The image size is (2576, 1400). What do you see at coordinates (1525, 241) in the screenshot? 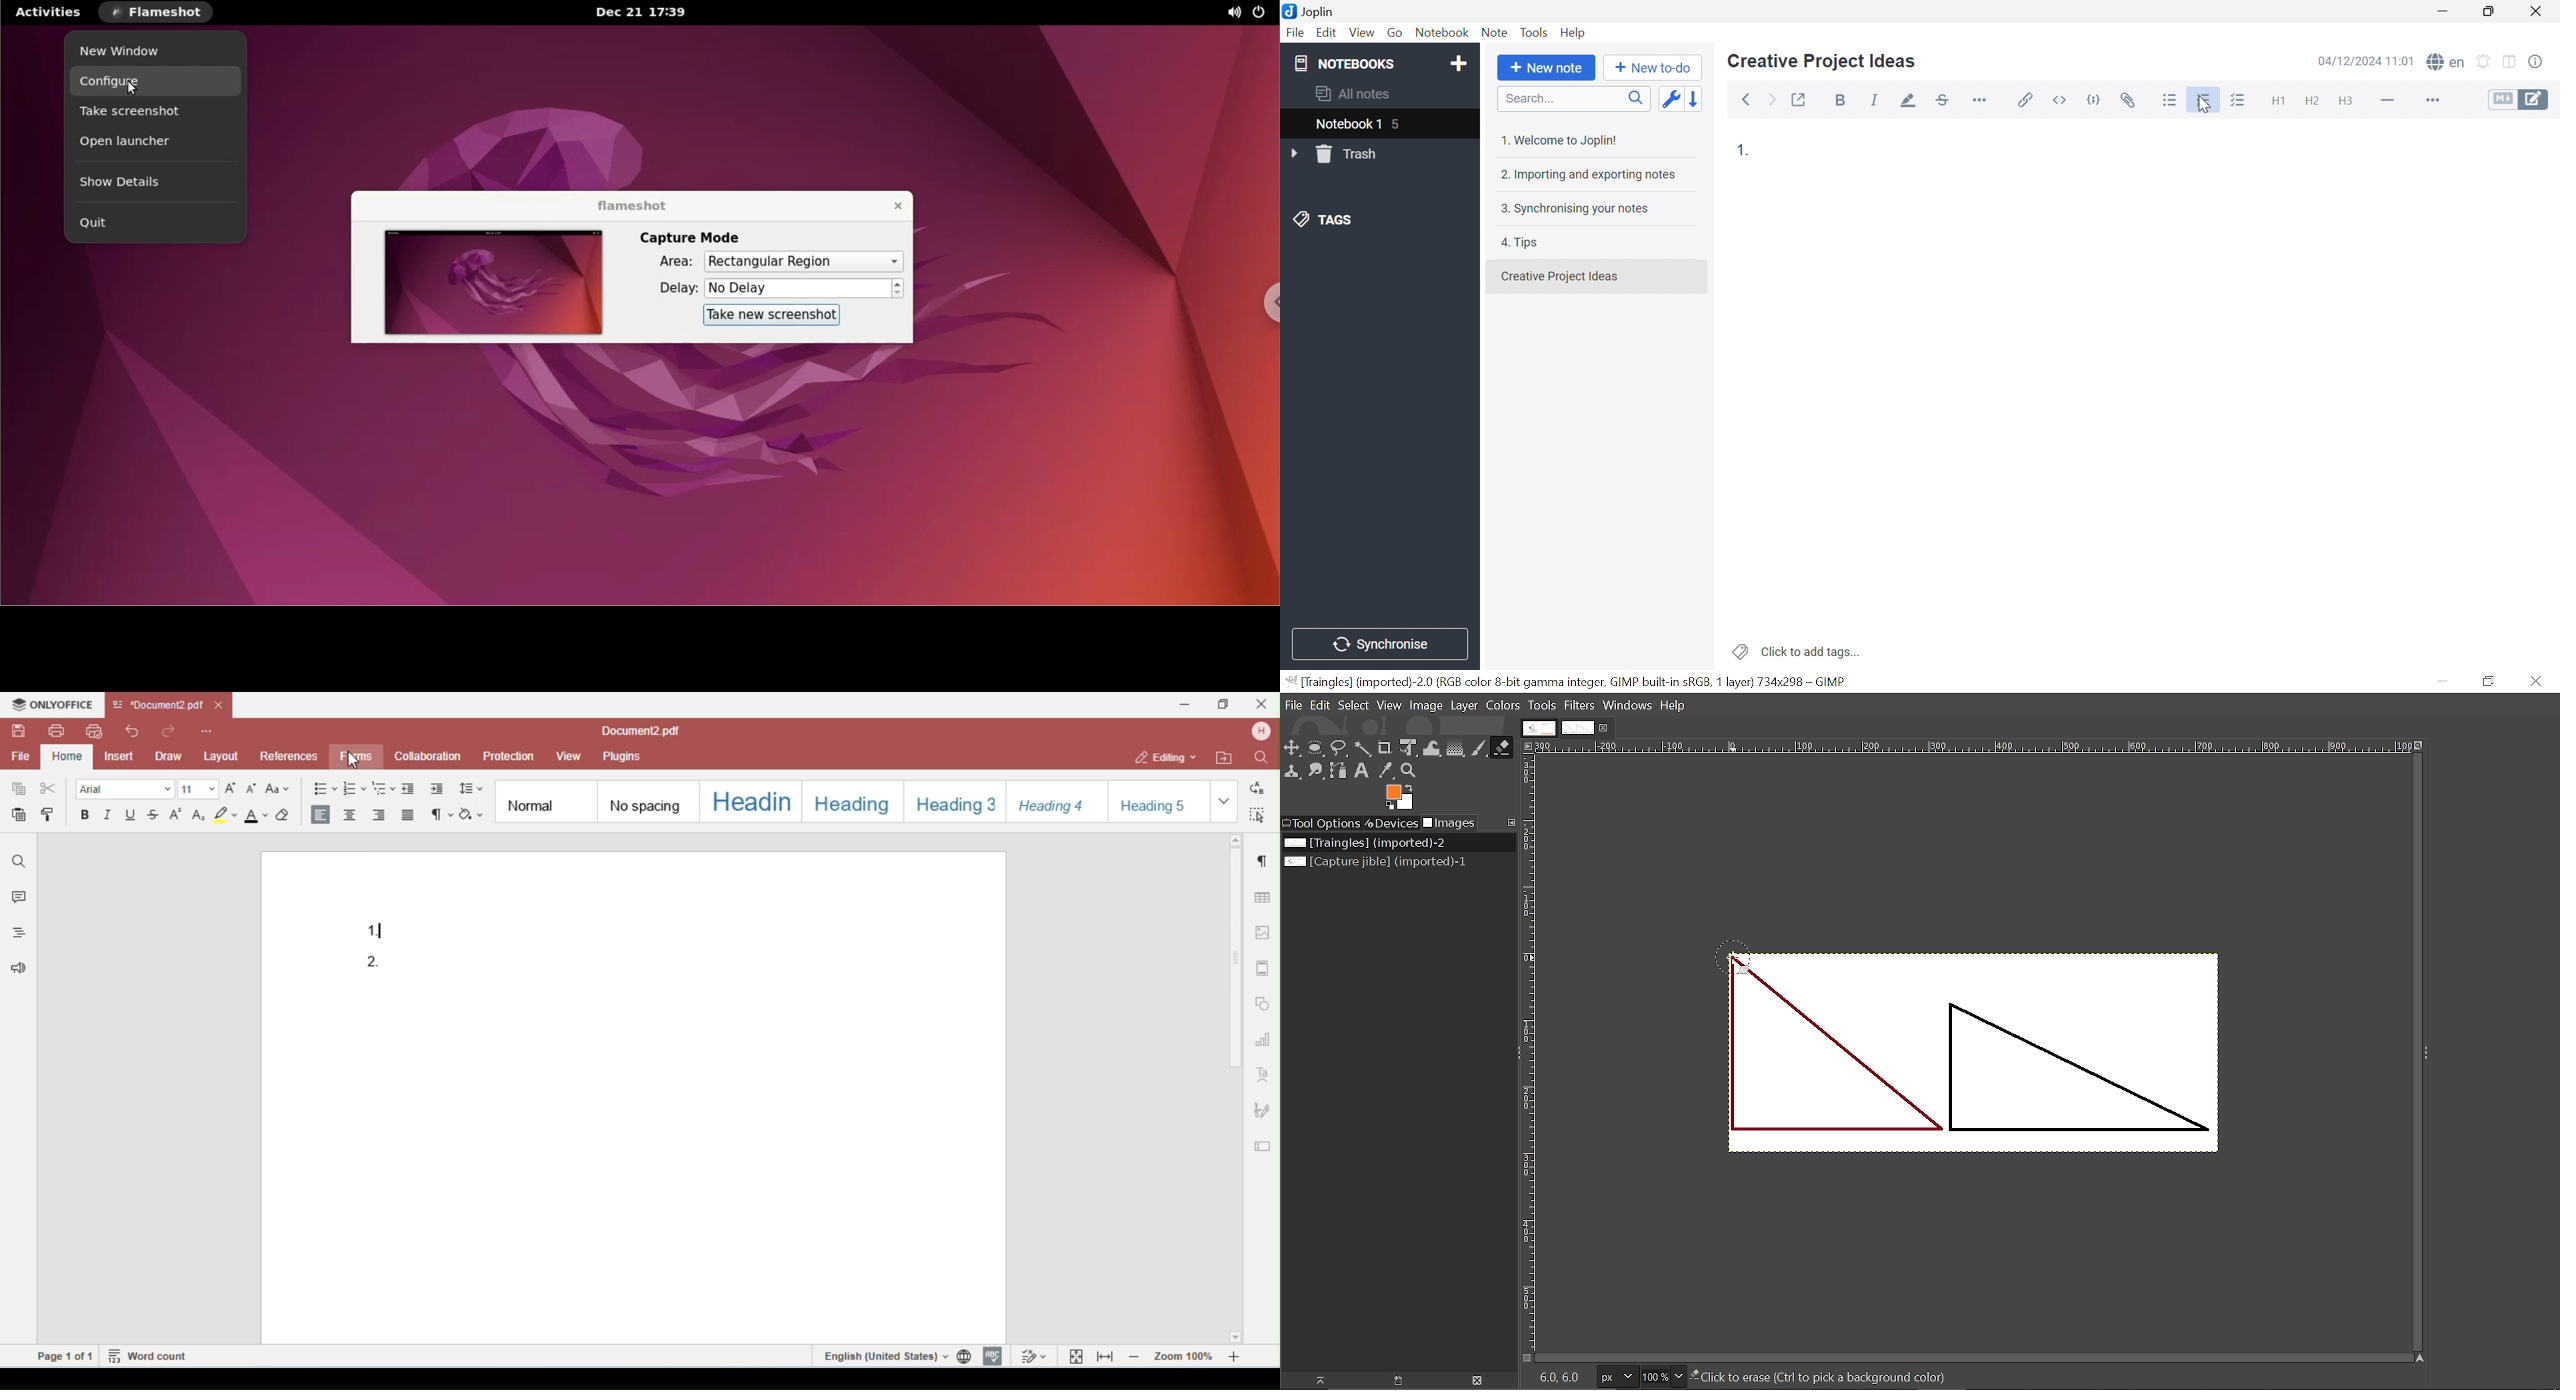
I see `4. Tips` at bounding box center [1525, 241].